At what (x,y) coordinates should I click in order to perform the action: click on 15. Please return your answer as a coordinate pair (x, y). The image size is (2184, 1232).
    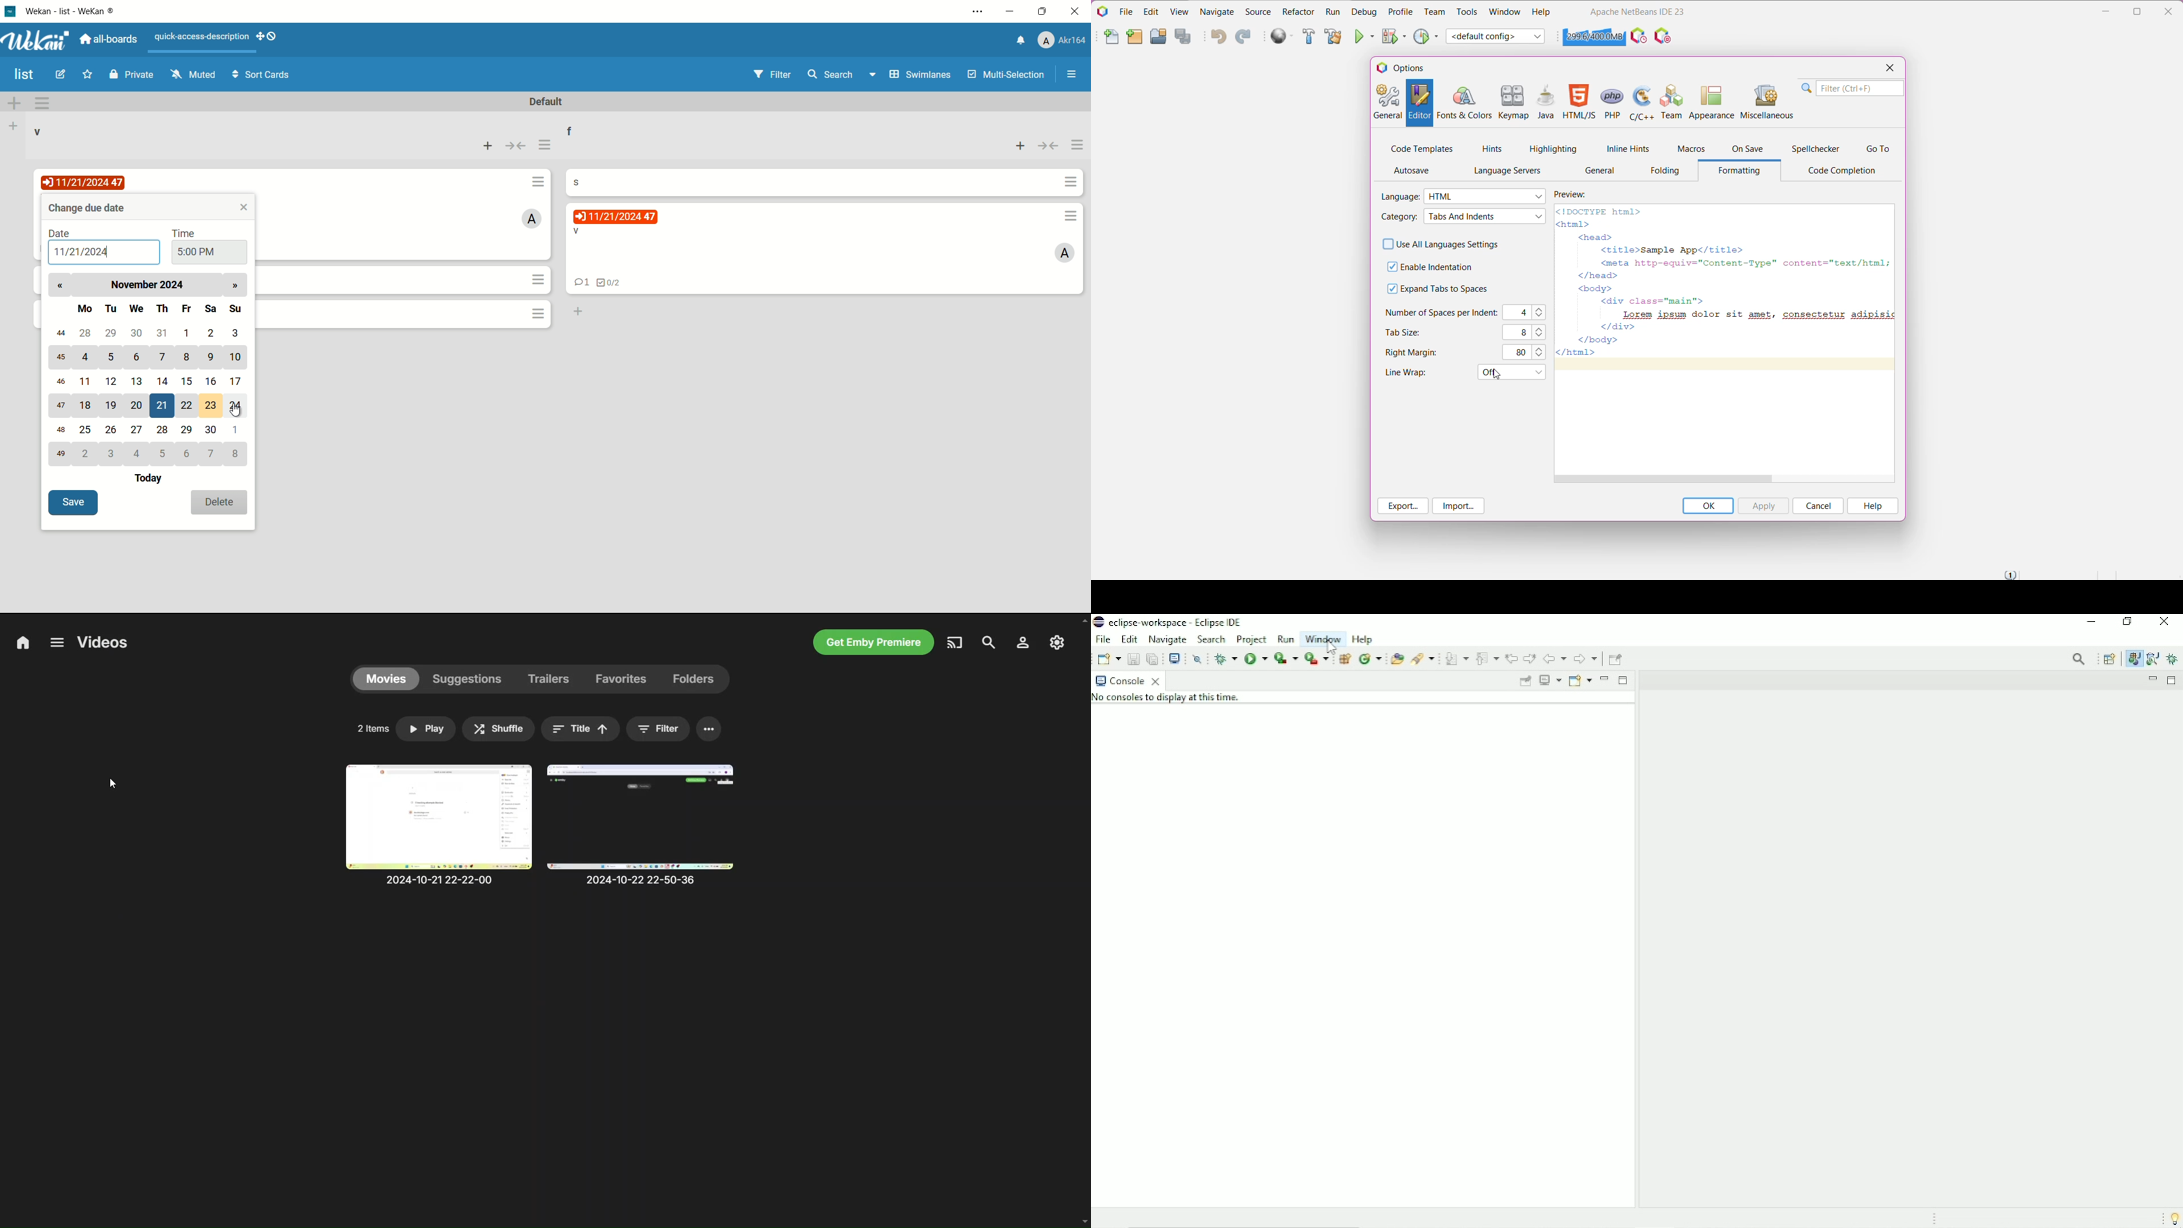
    Looking at the image, I should click on (186, 380).